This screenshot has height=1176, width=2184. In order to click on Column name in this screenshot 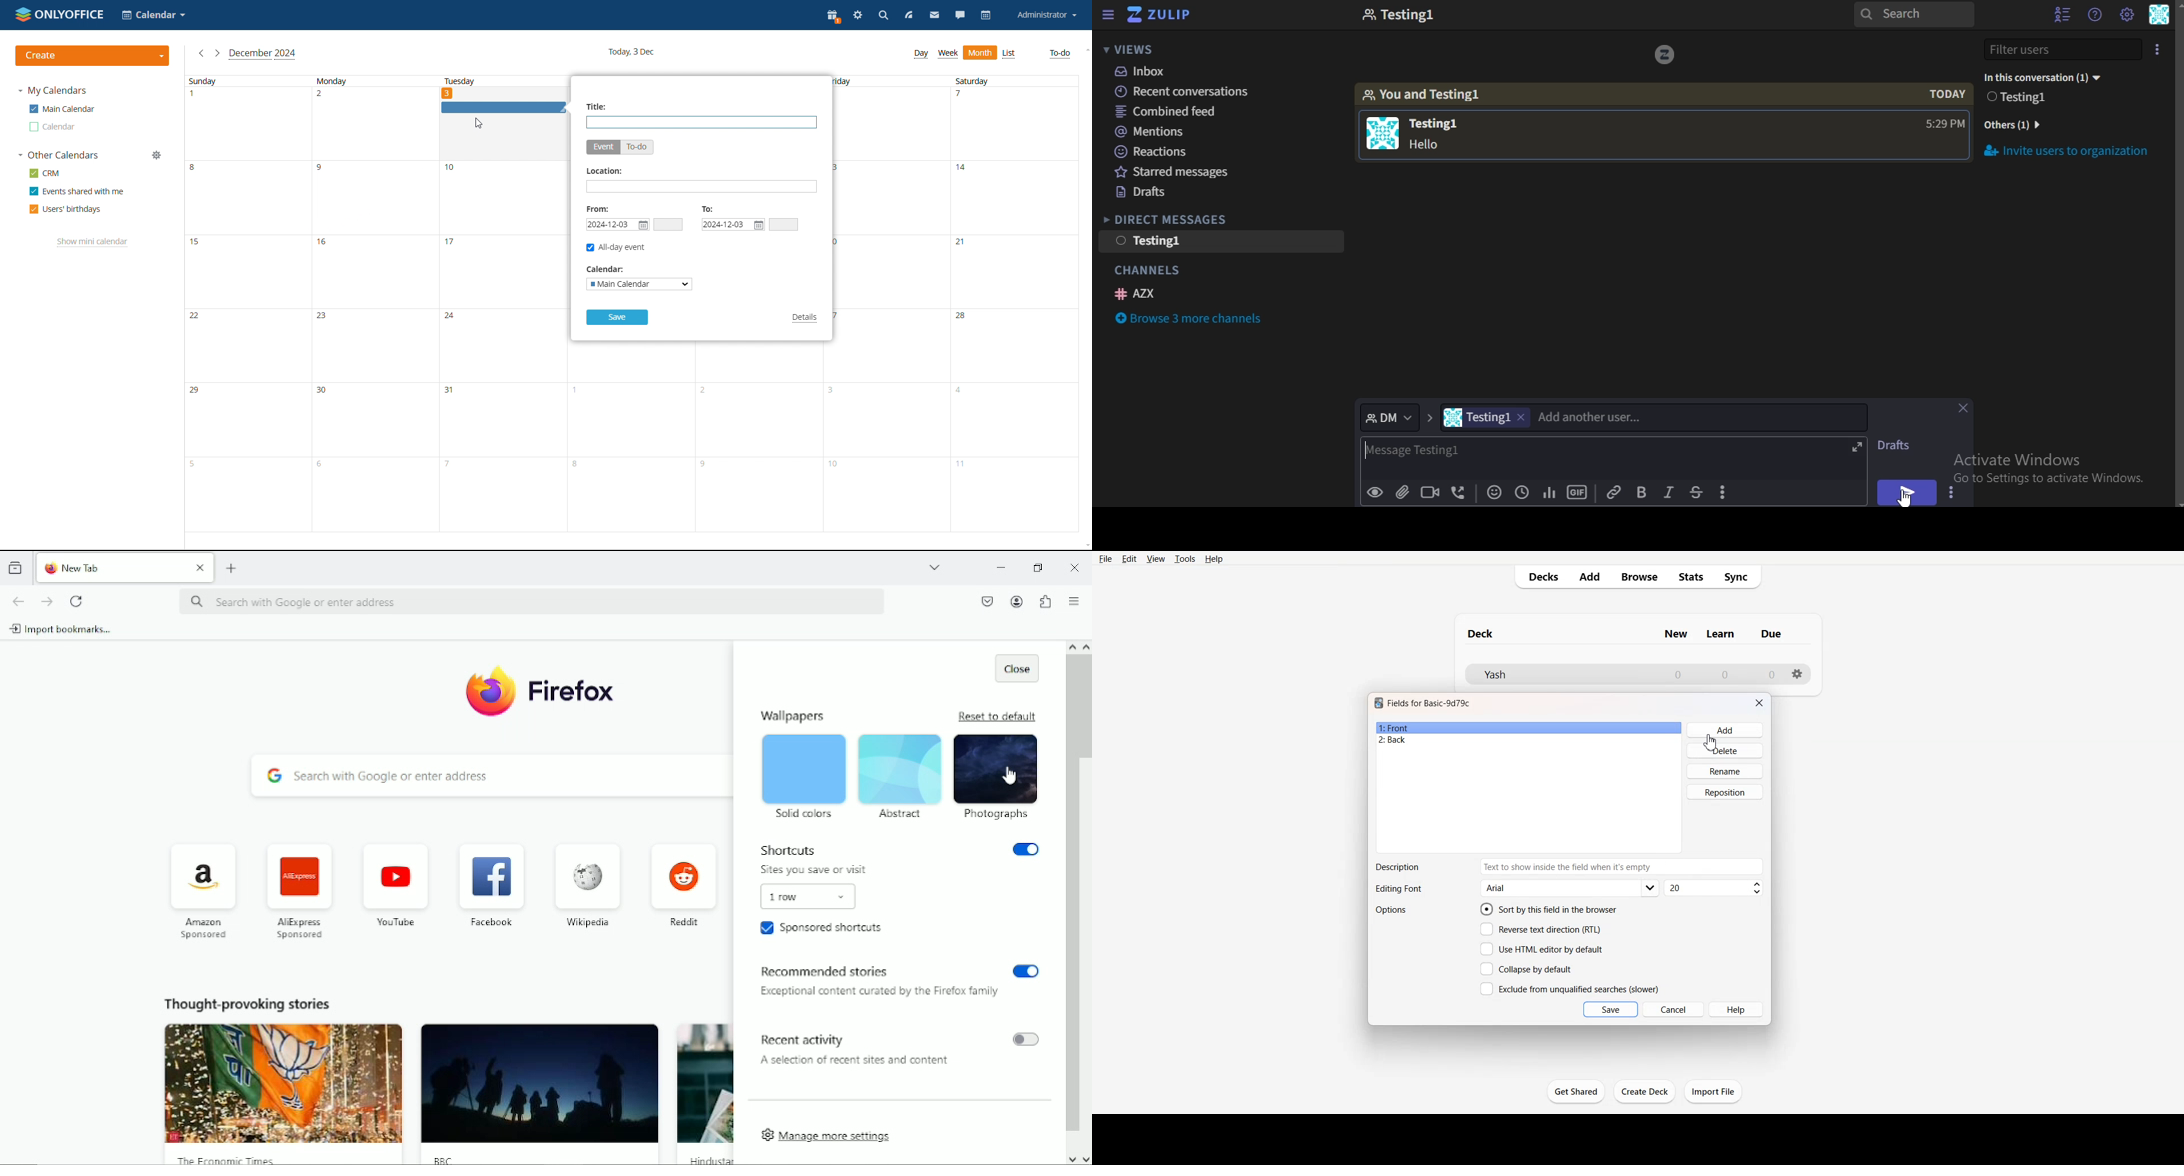, I will do `click(1676, 634)`.